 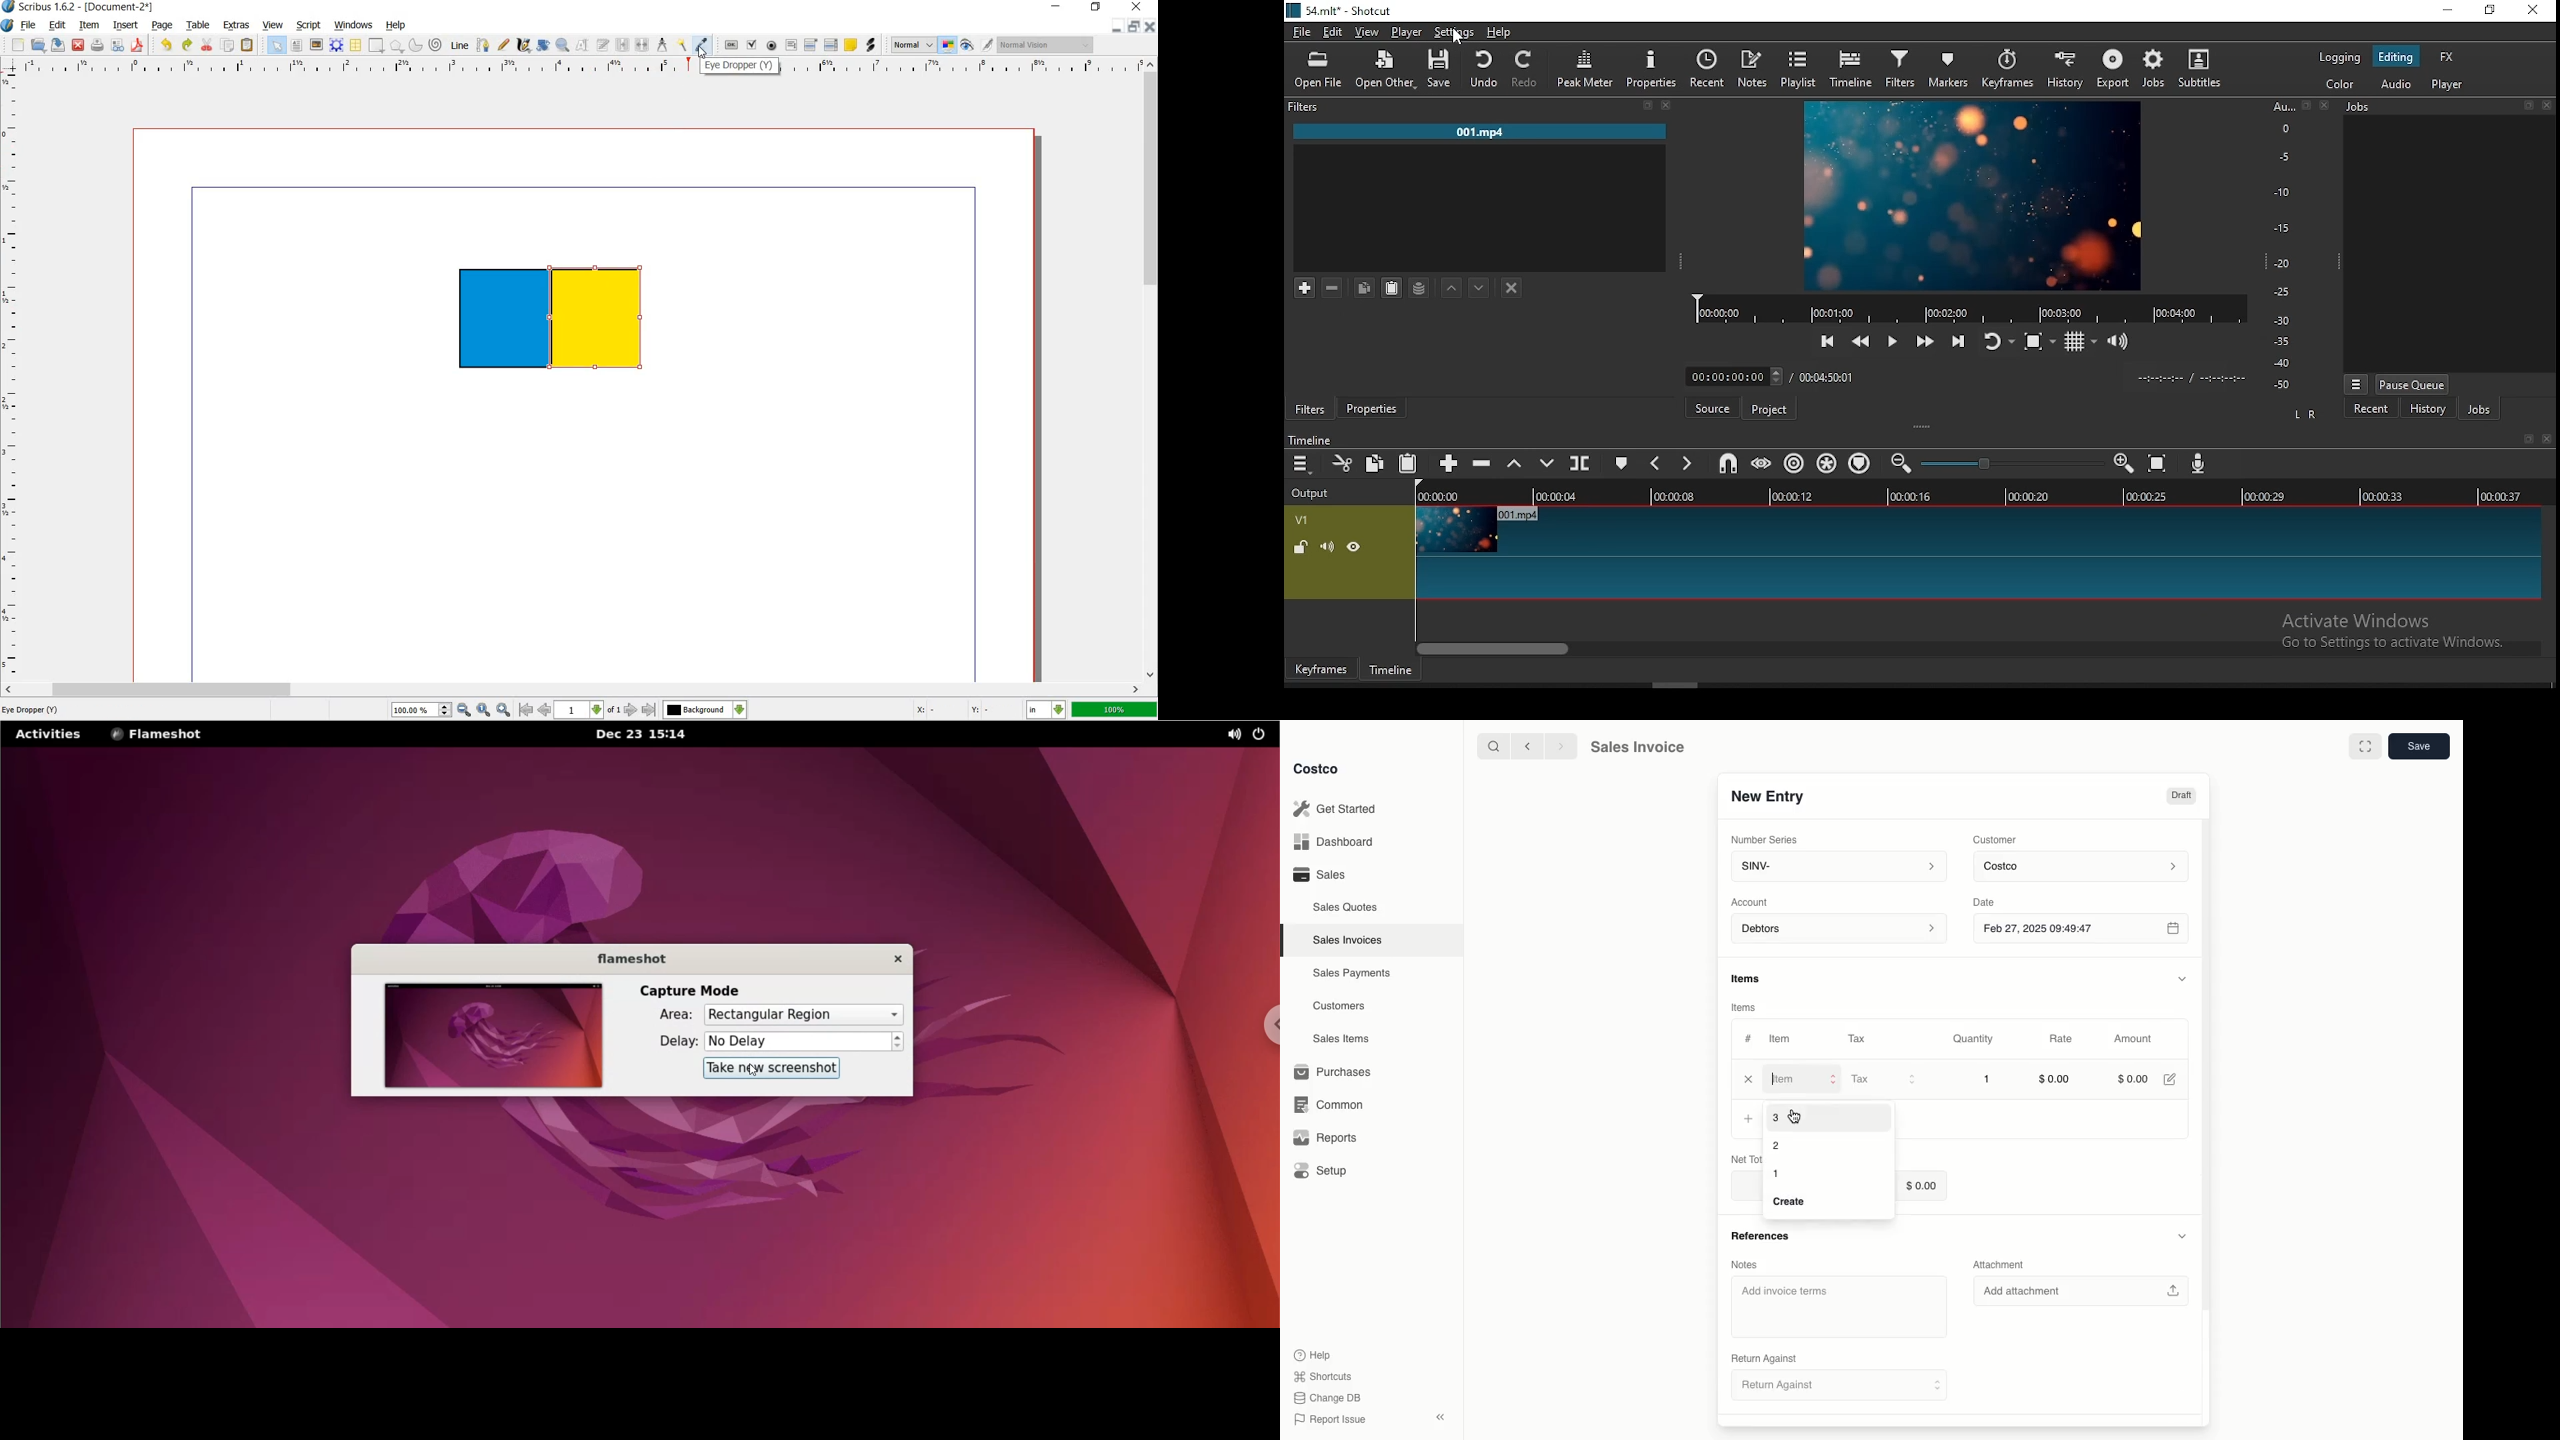 I want to click on freehand line, so click(x=504, y=43).